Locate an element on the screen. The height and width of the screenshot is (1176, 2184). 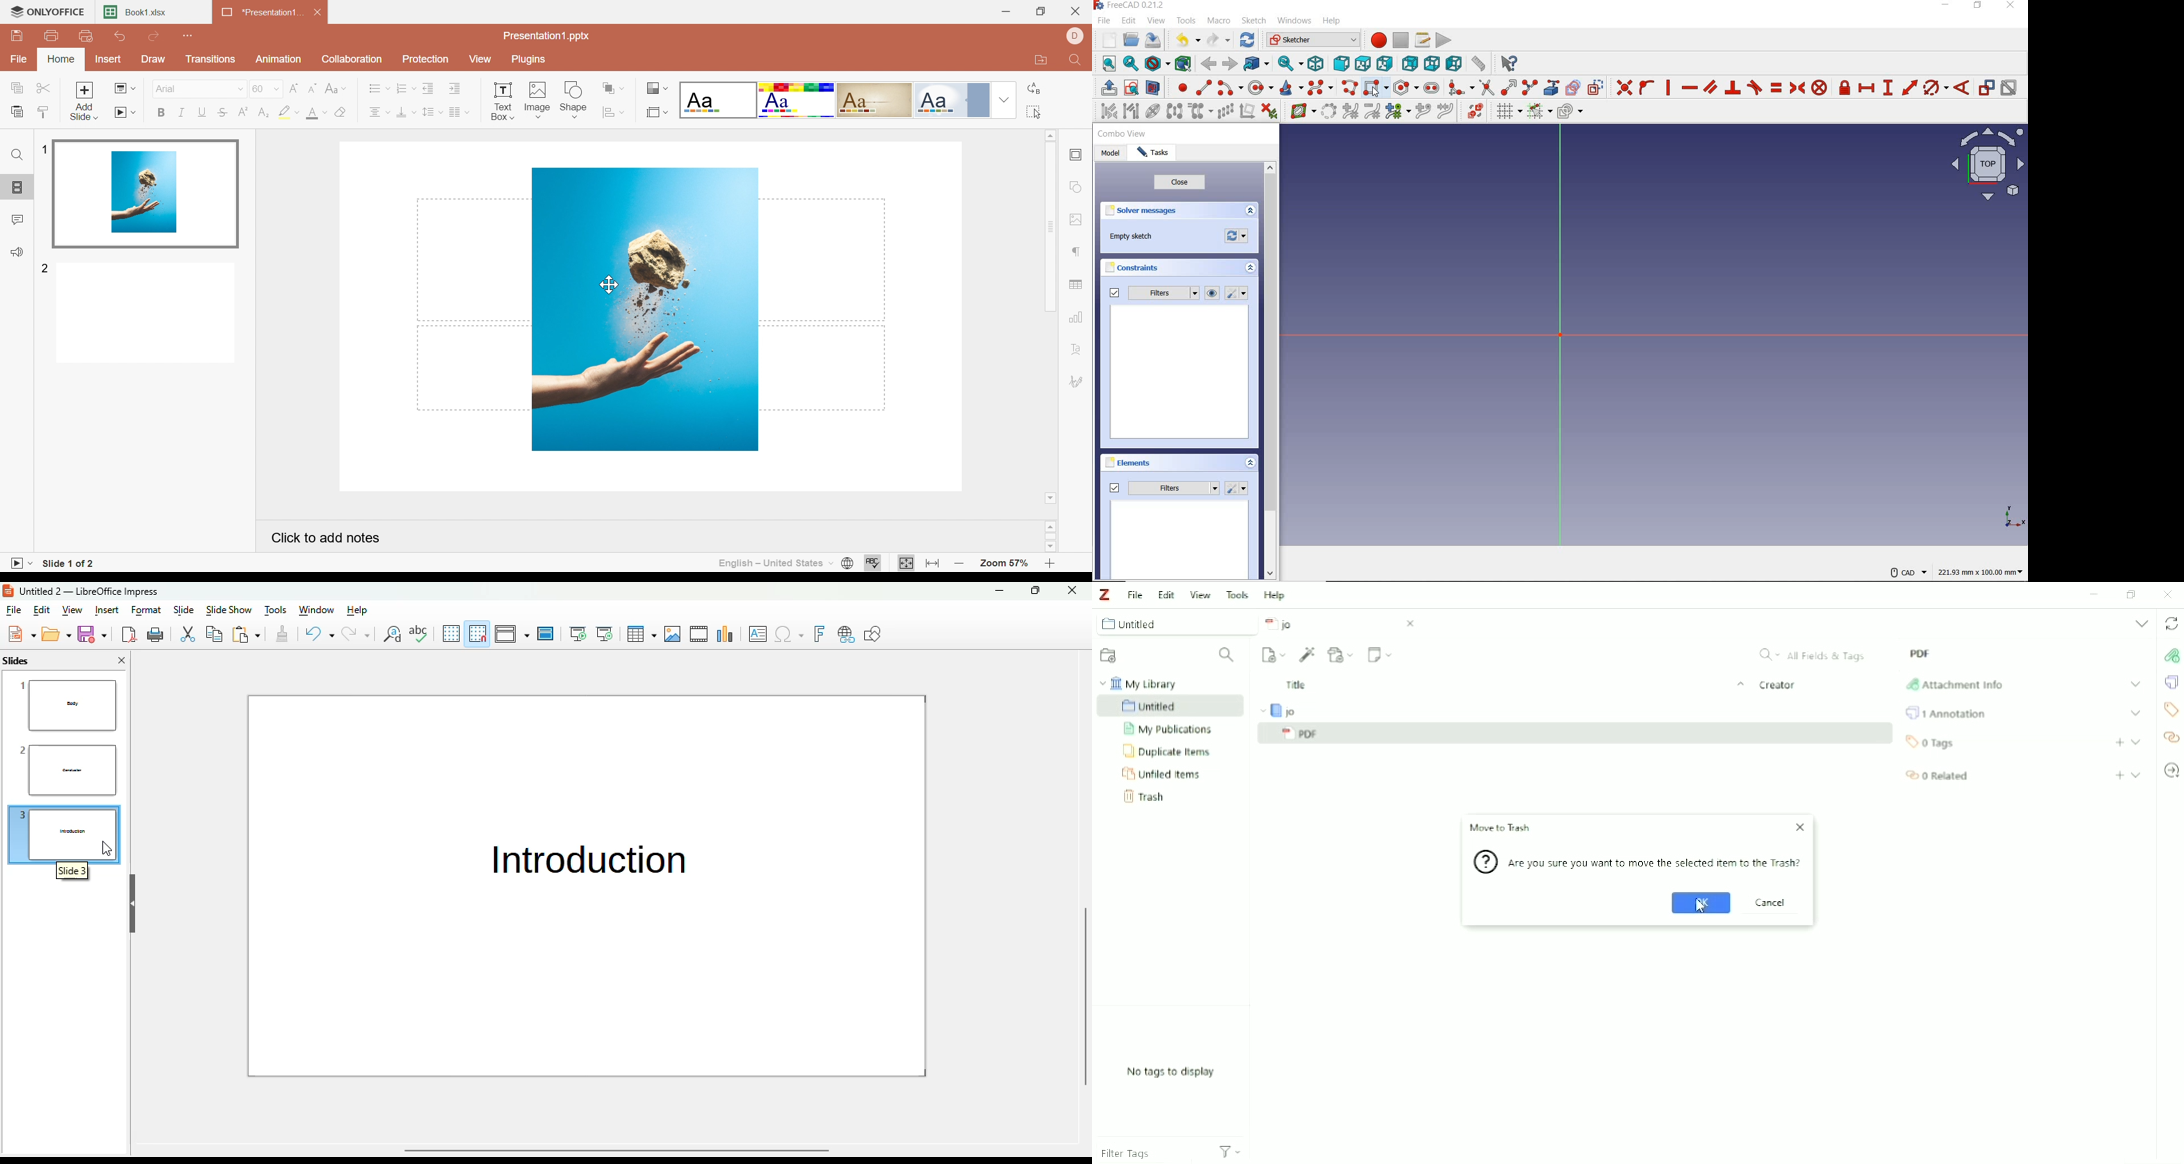
scroll up is located at coordinates (1050, 526).